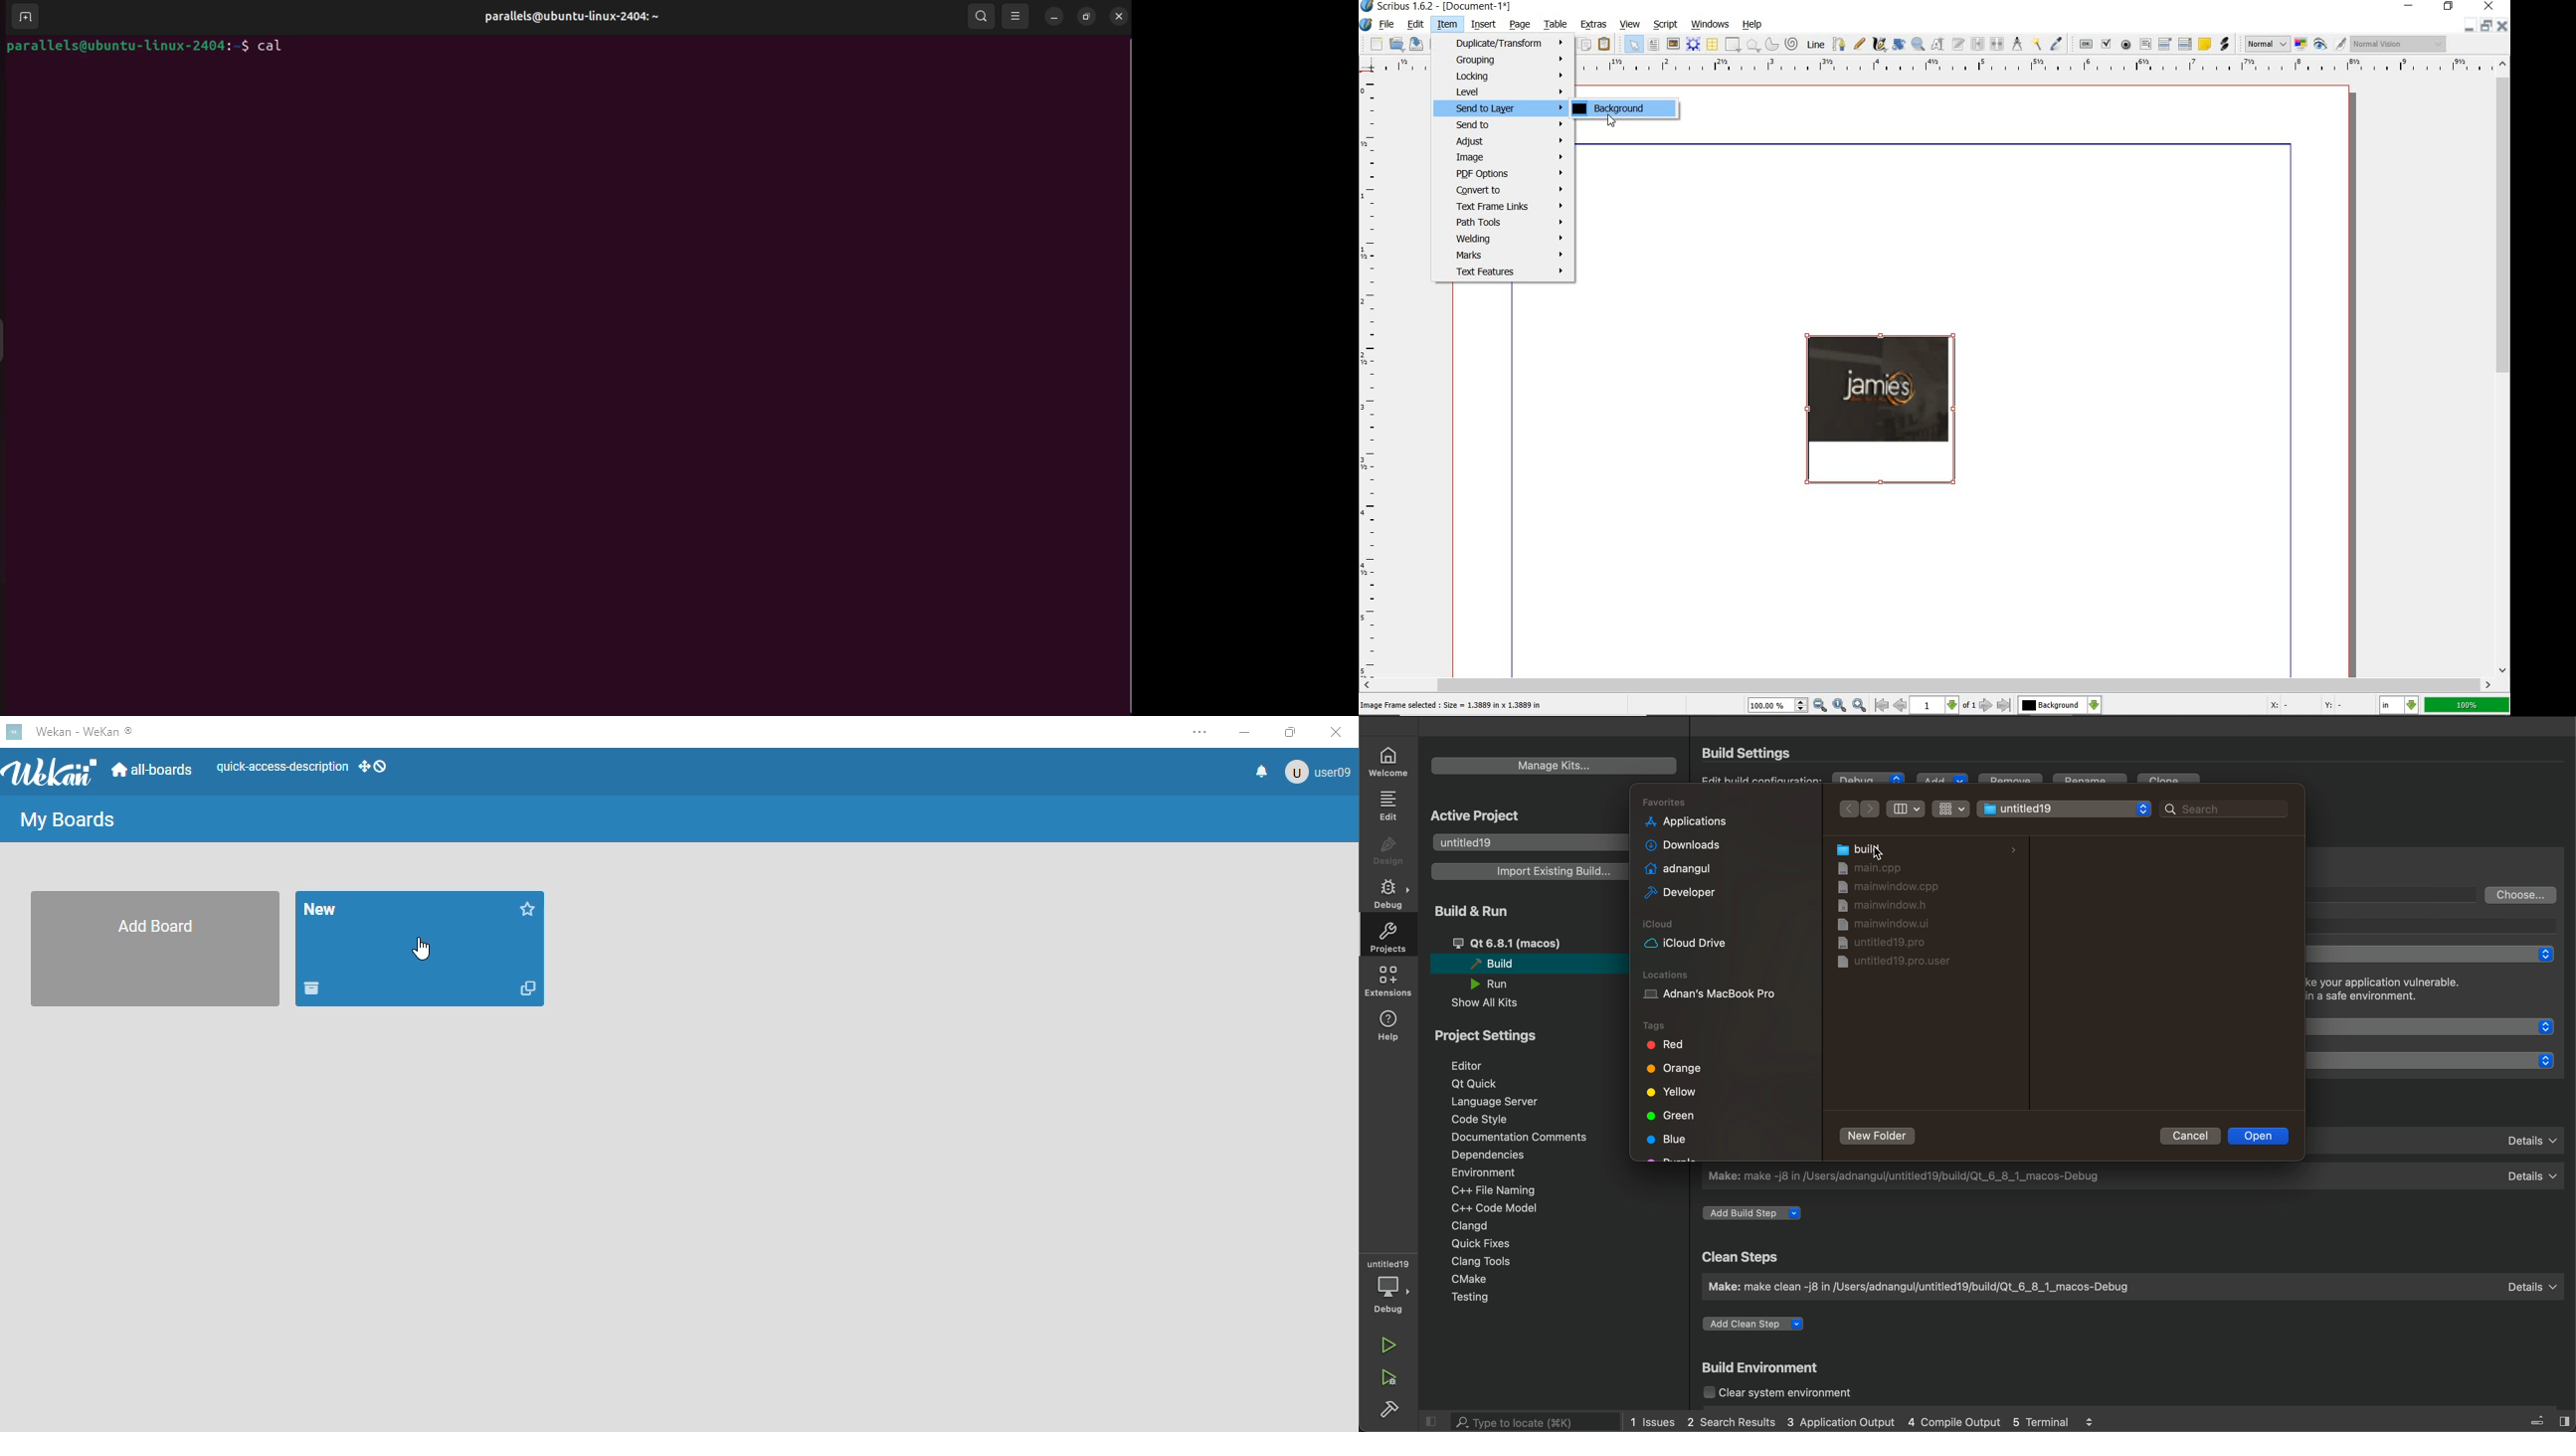  Describe the element at coordinates (2267, 44) in the screenshot. I see `select image preview mode: Normal` at that location.